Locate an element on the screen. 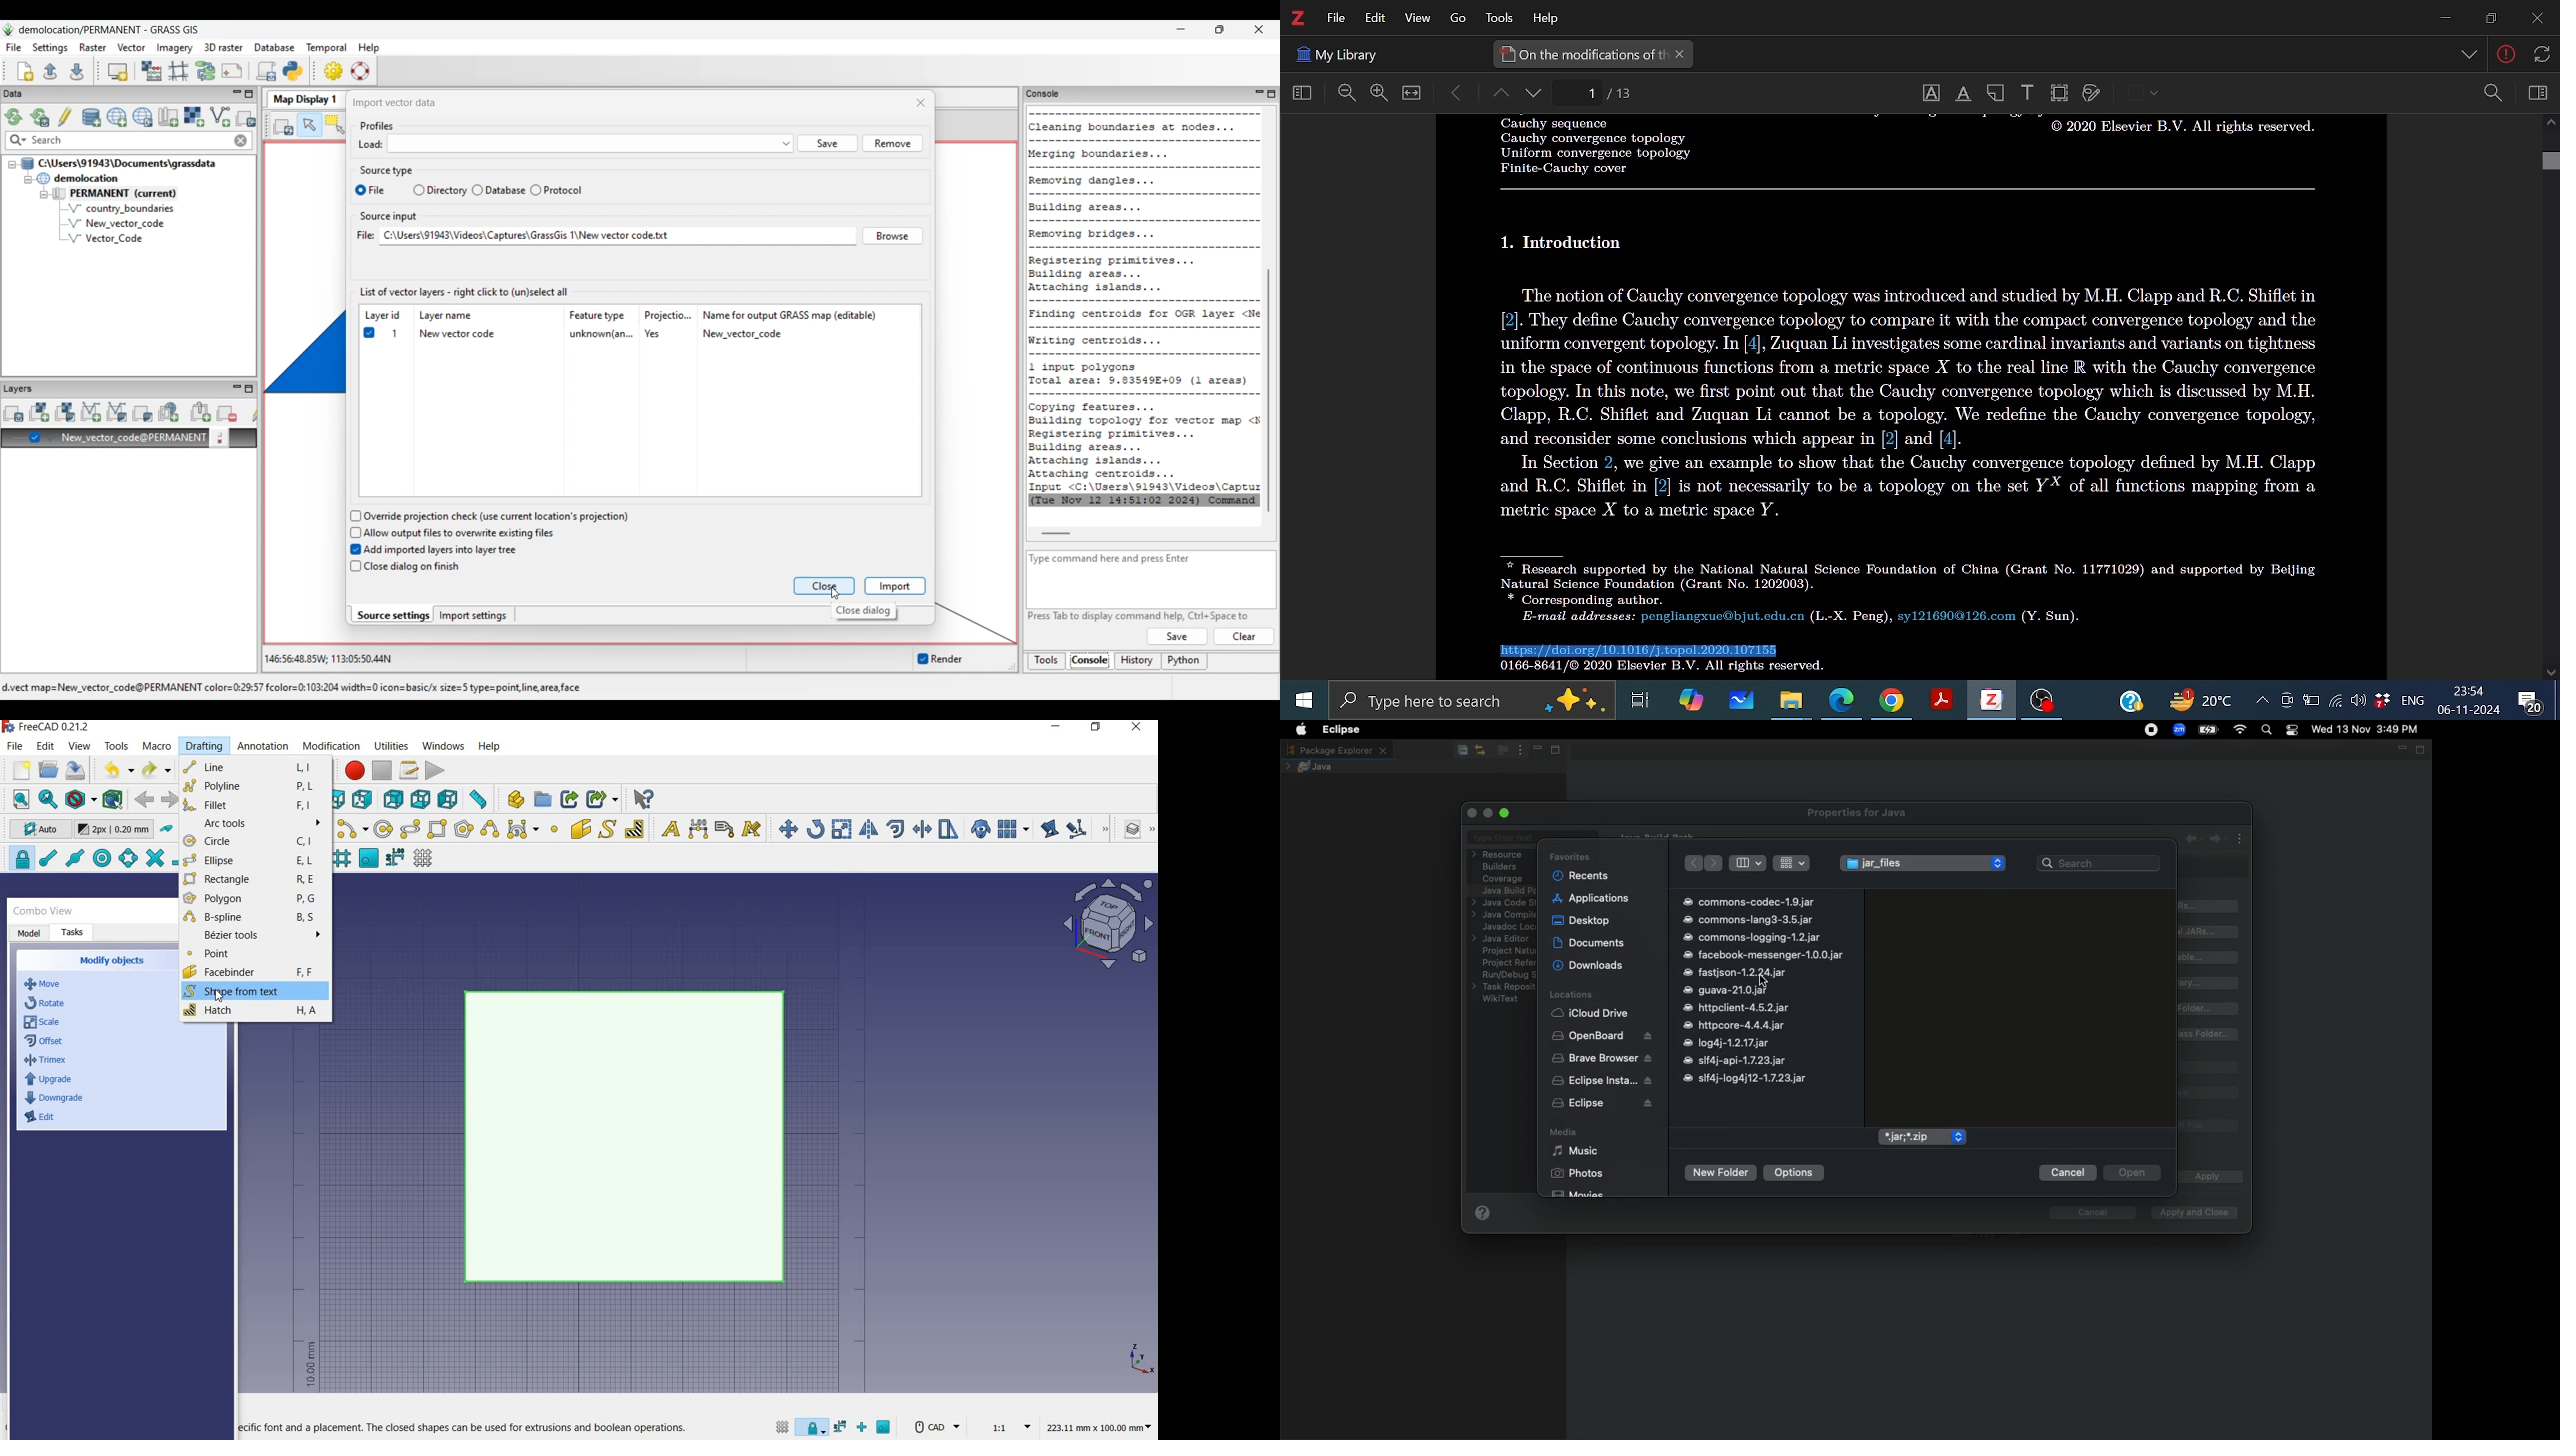 The image size is (2576, 1456). model is located at coordinates (30, 934).